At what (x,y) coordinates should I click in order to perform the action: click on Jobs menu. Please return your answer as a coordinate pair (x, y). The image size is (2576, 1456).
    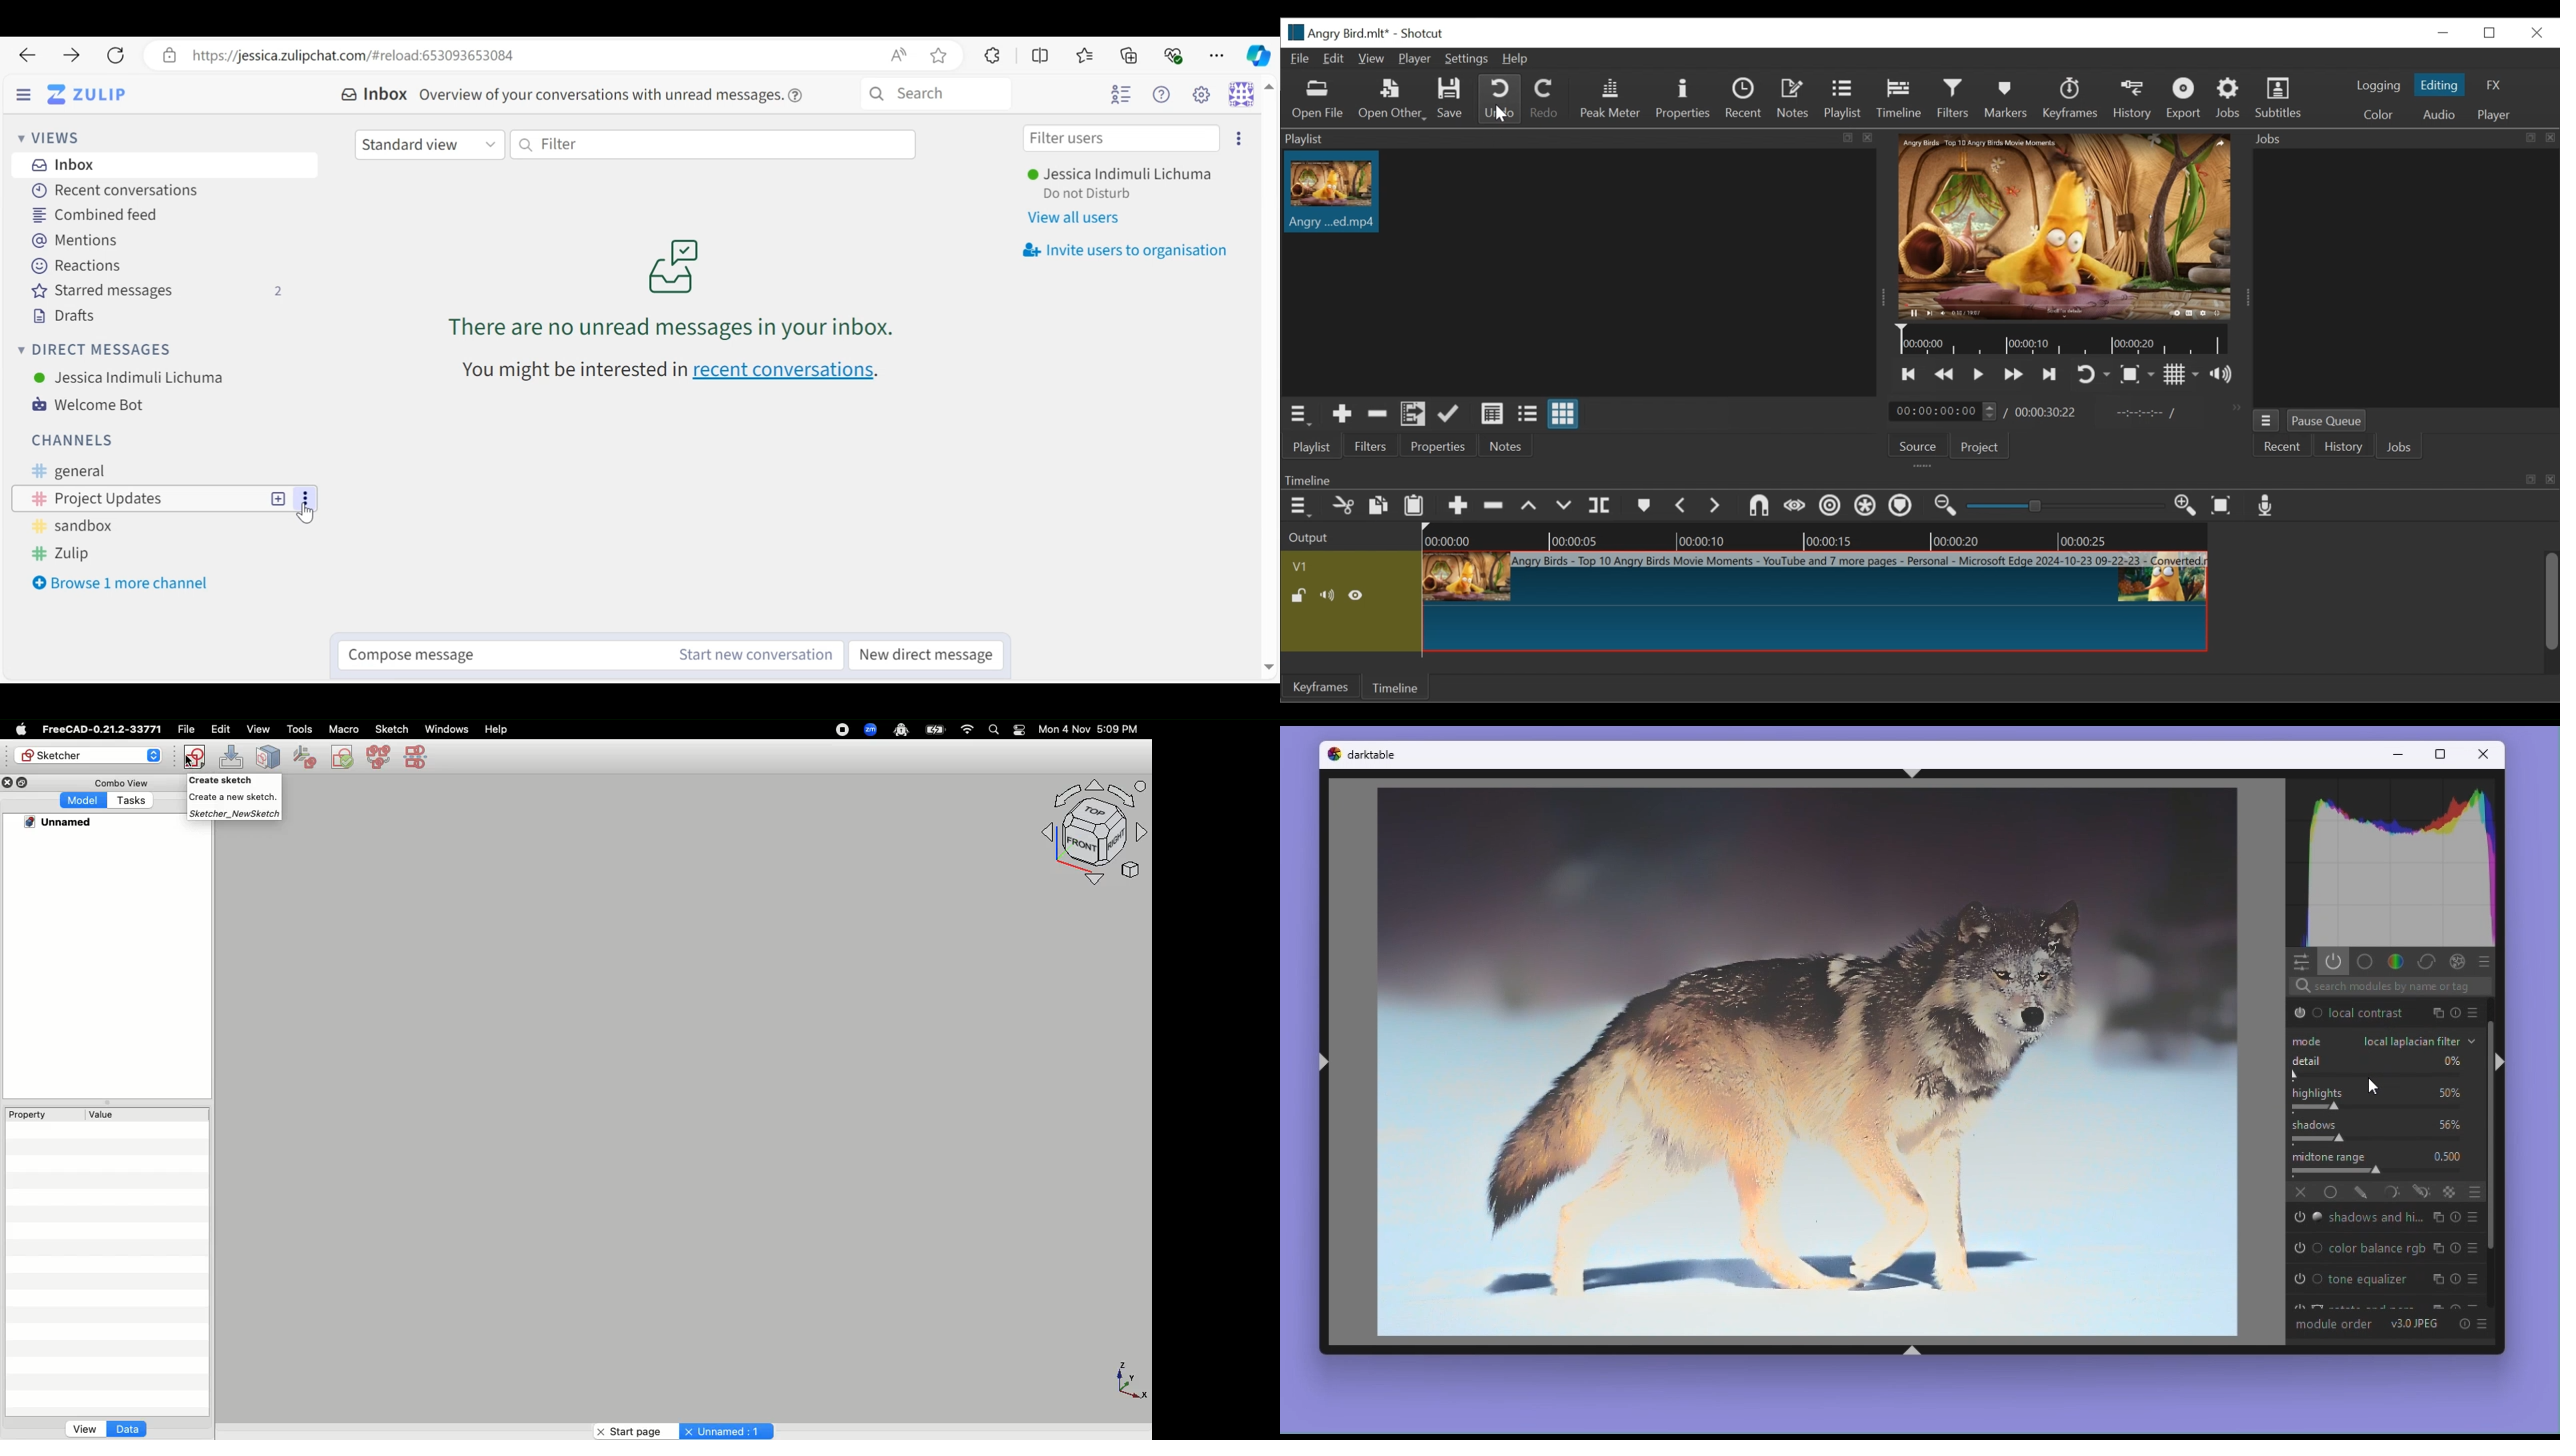
    Looking at the image, I should click on (2266, 421).